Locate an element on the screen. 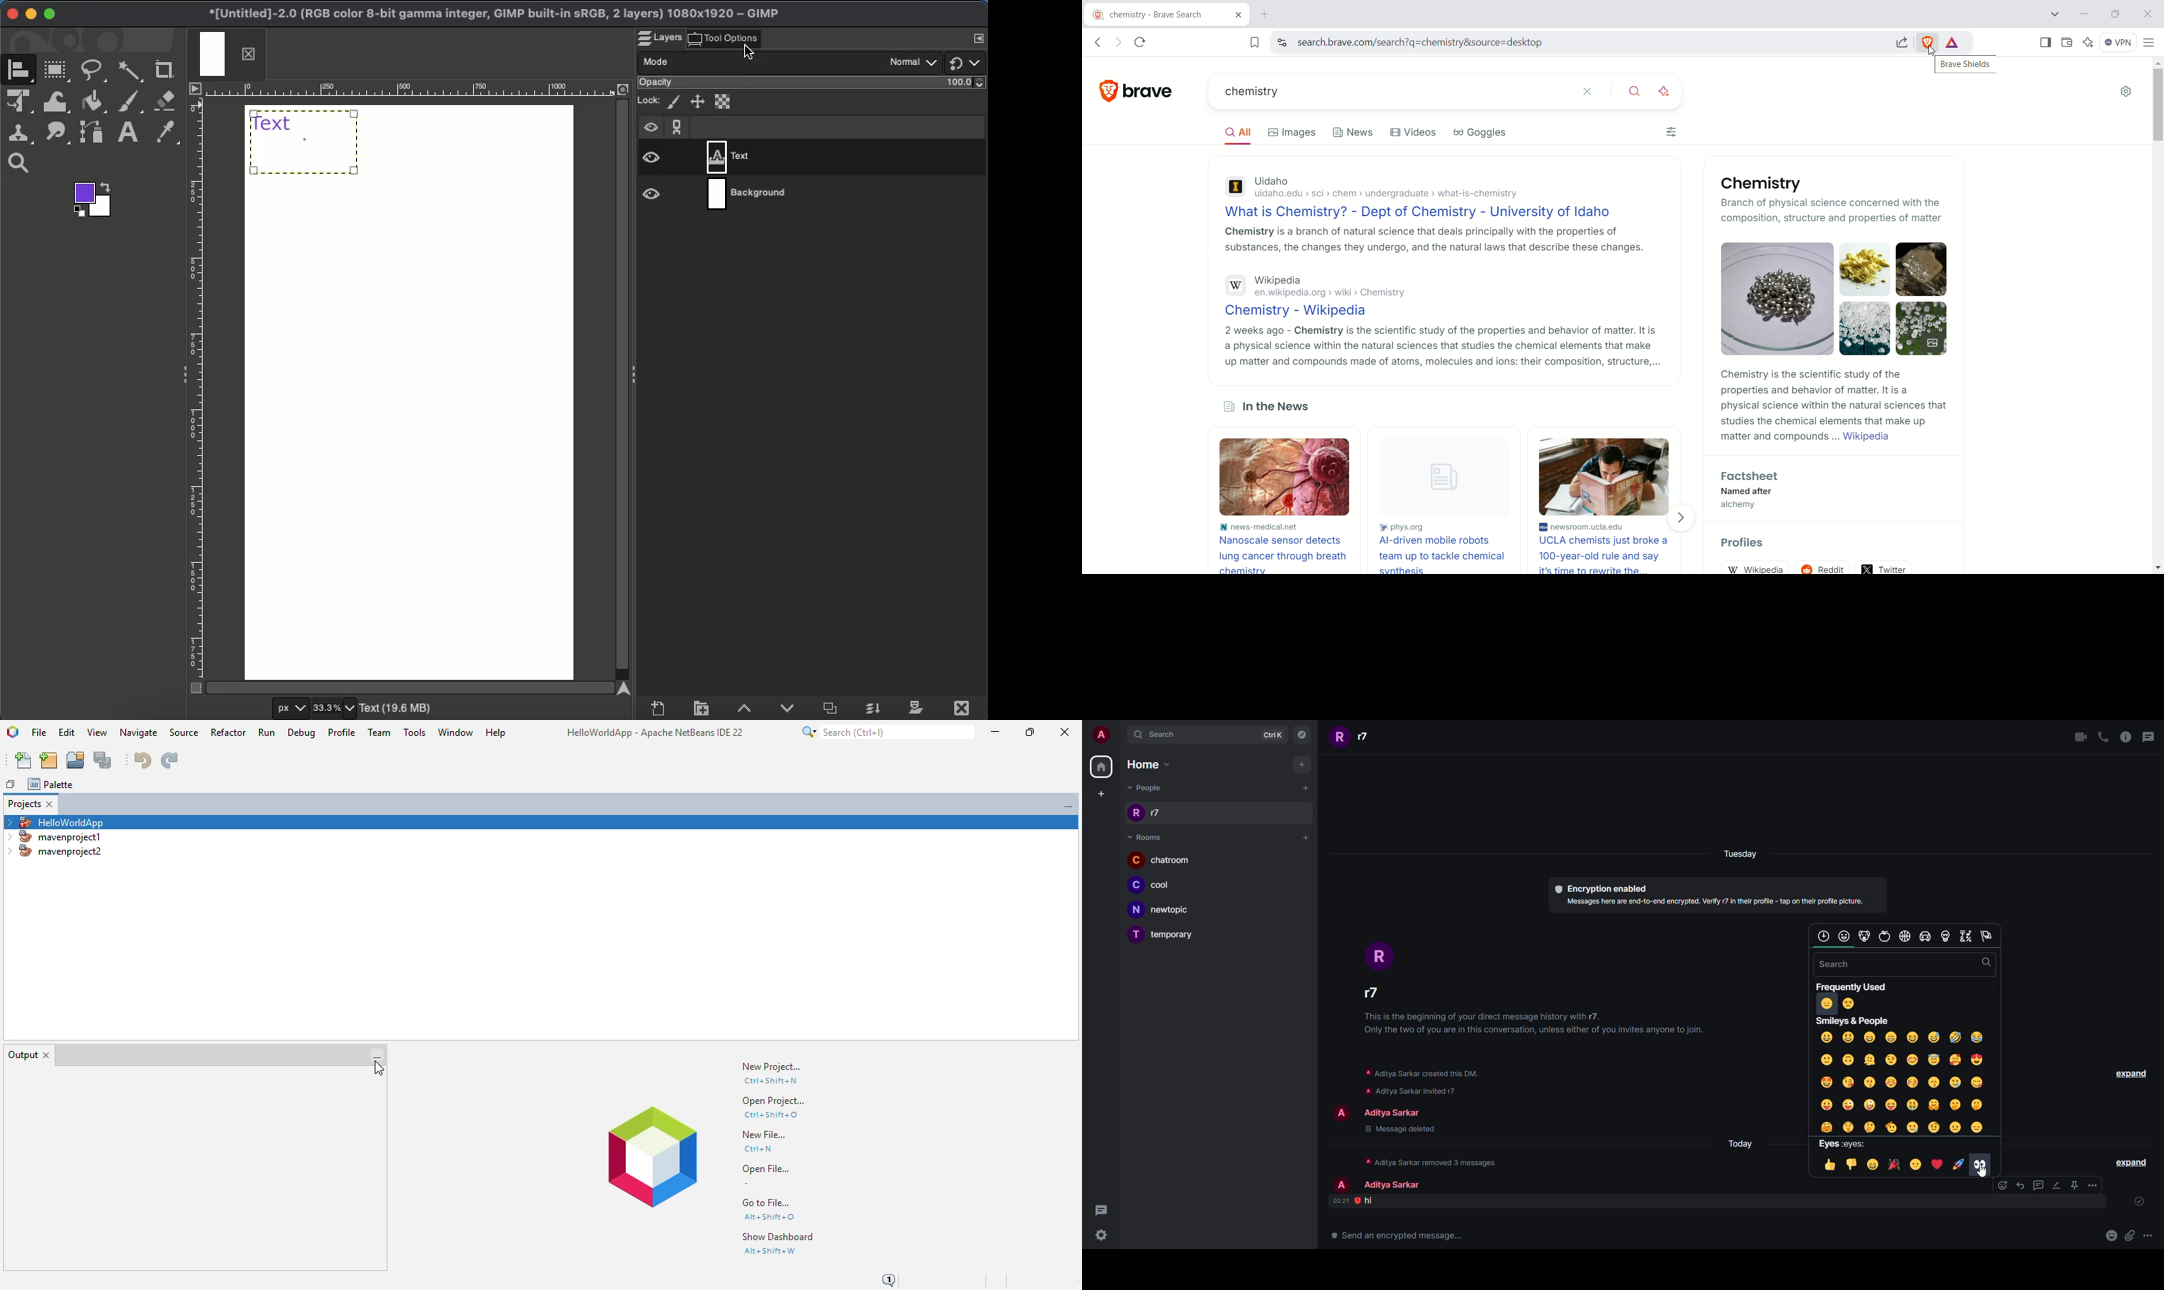 The width and height of the screenshot is (2184, 1316). profile is located at coordinates (343, 733).